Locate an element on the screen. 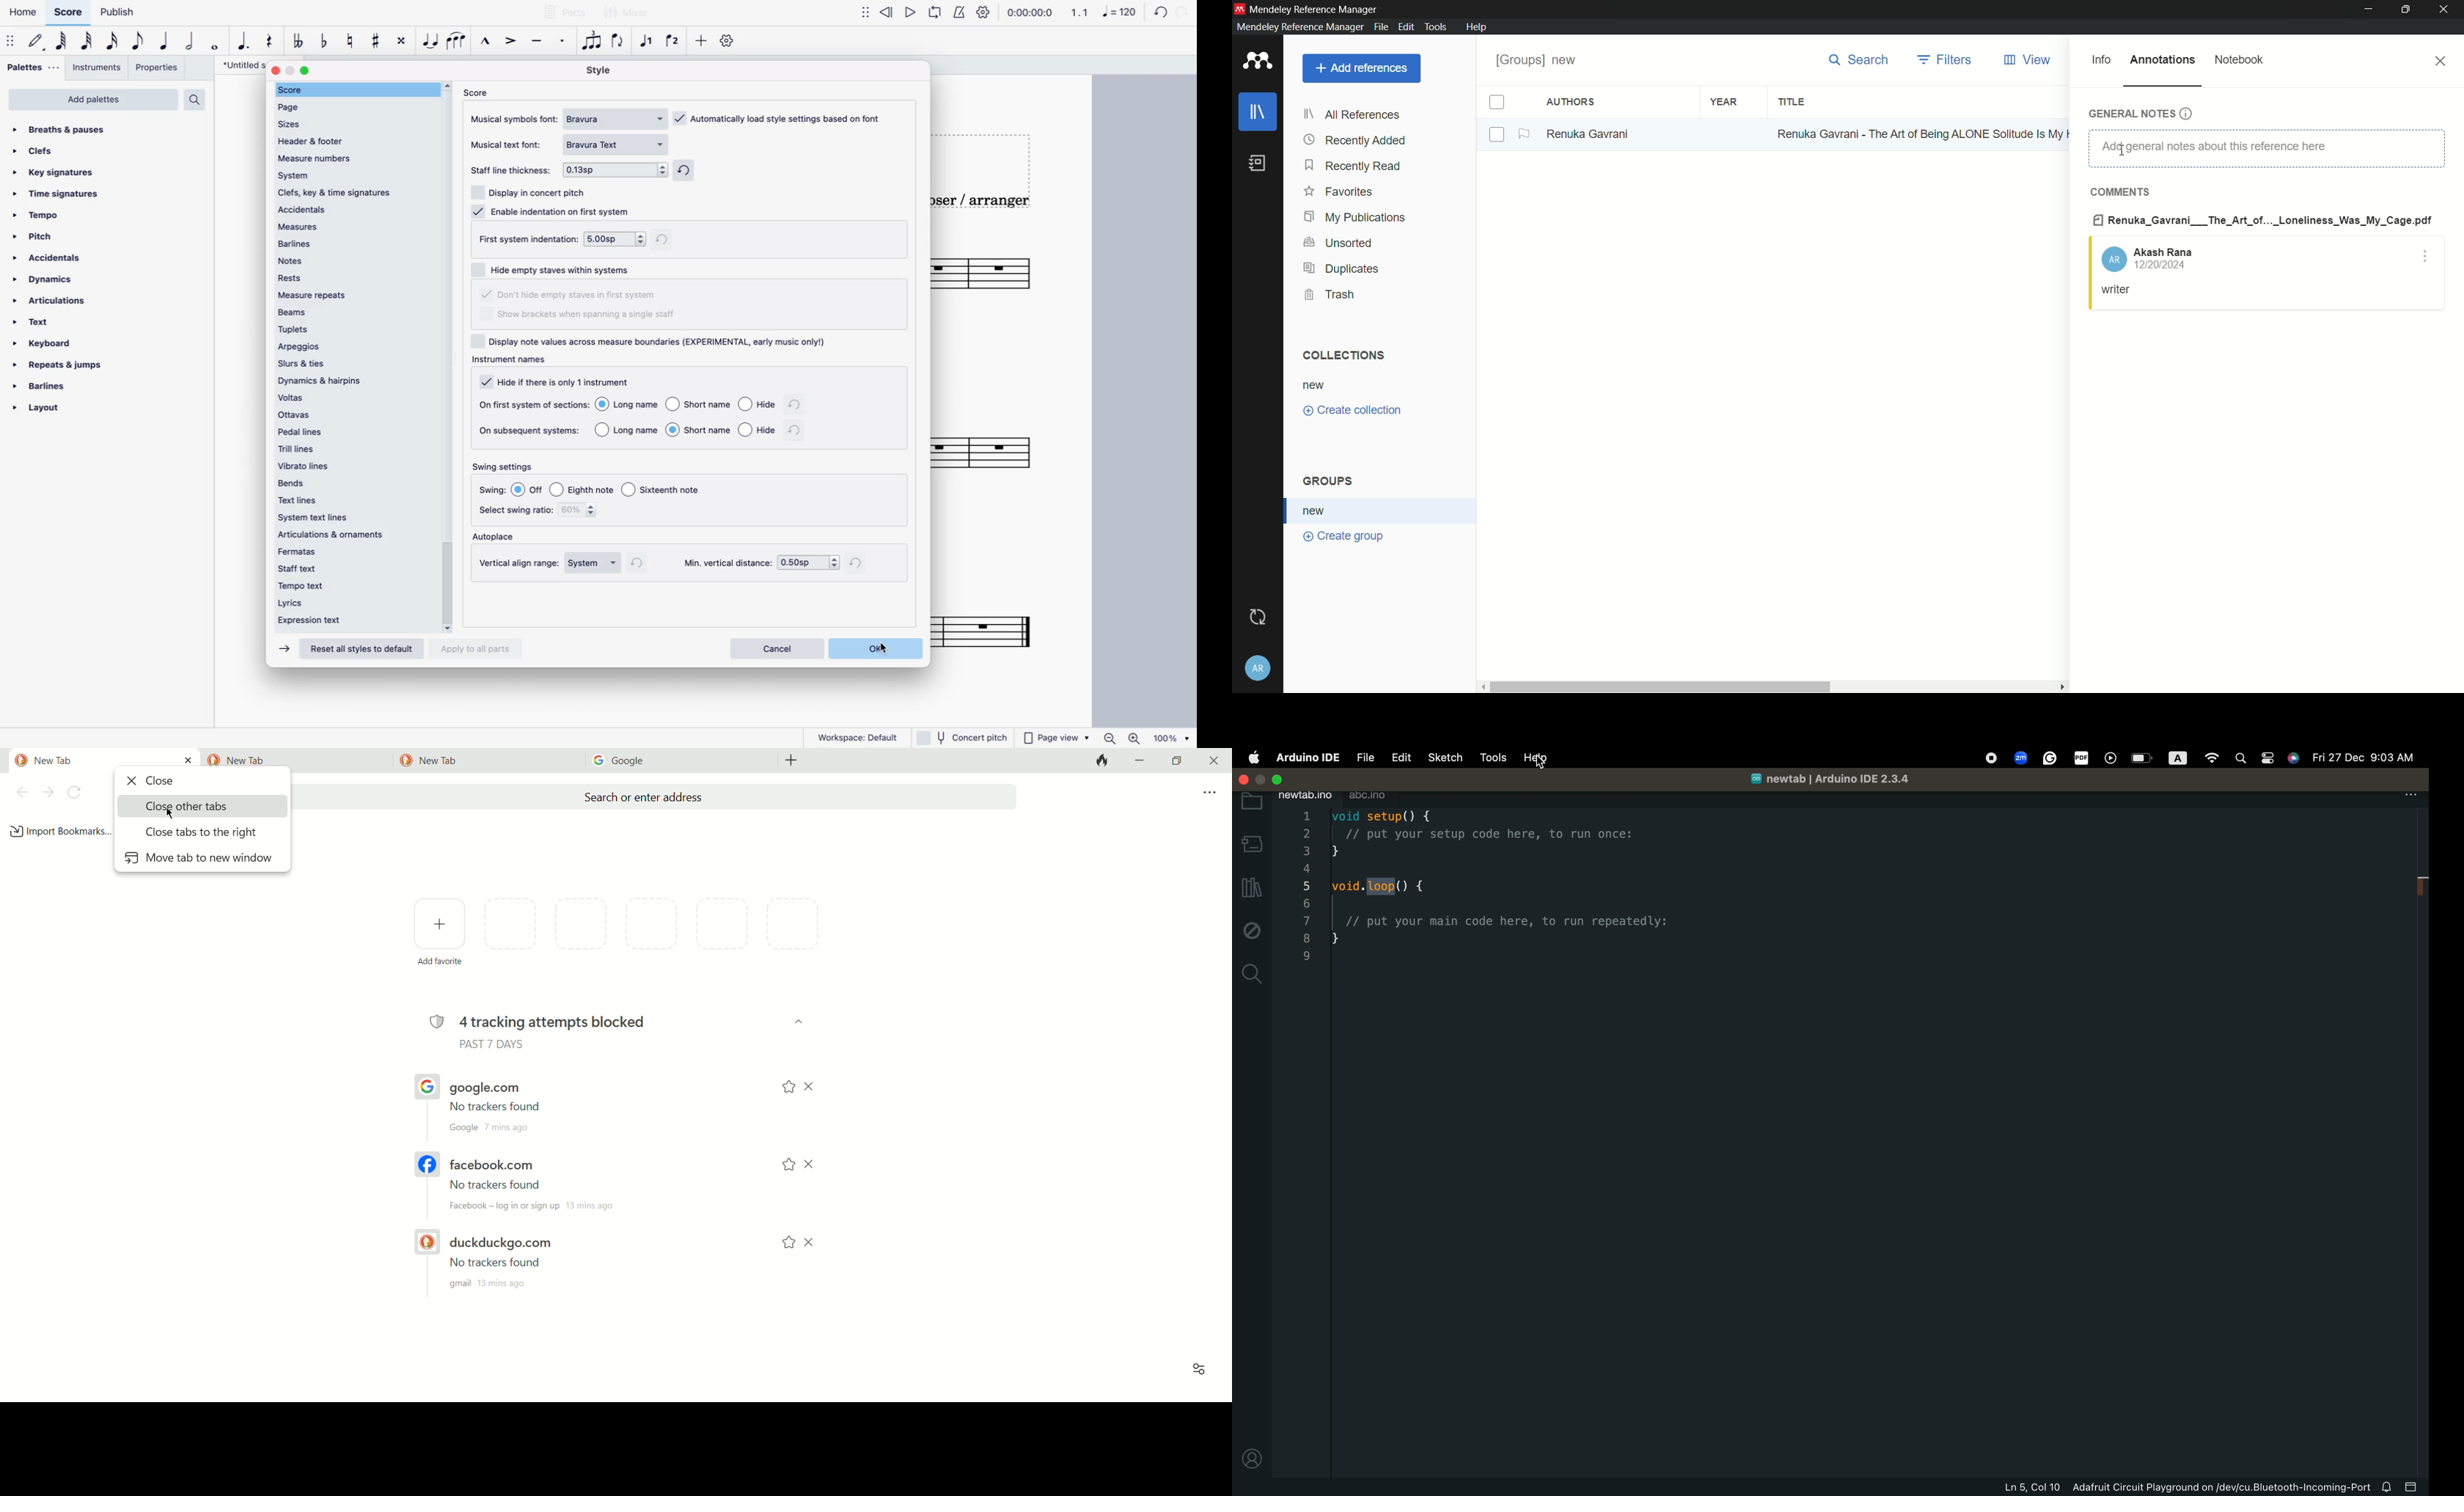 Image resolution: width=2464 pixels, height=1512 pixels. accidentals is located at coordinates (57, 259).